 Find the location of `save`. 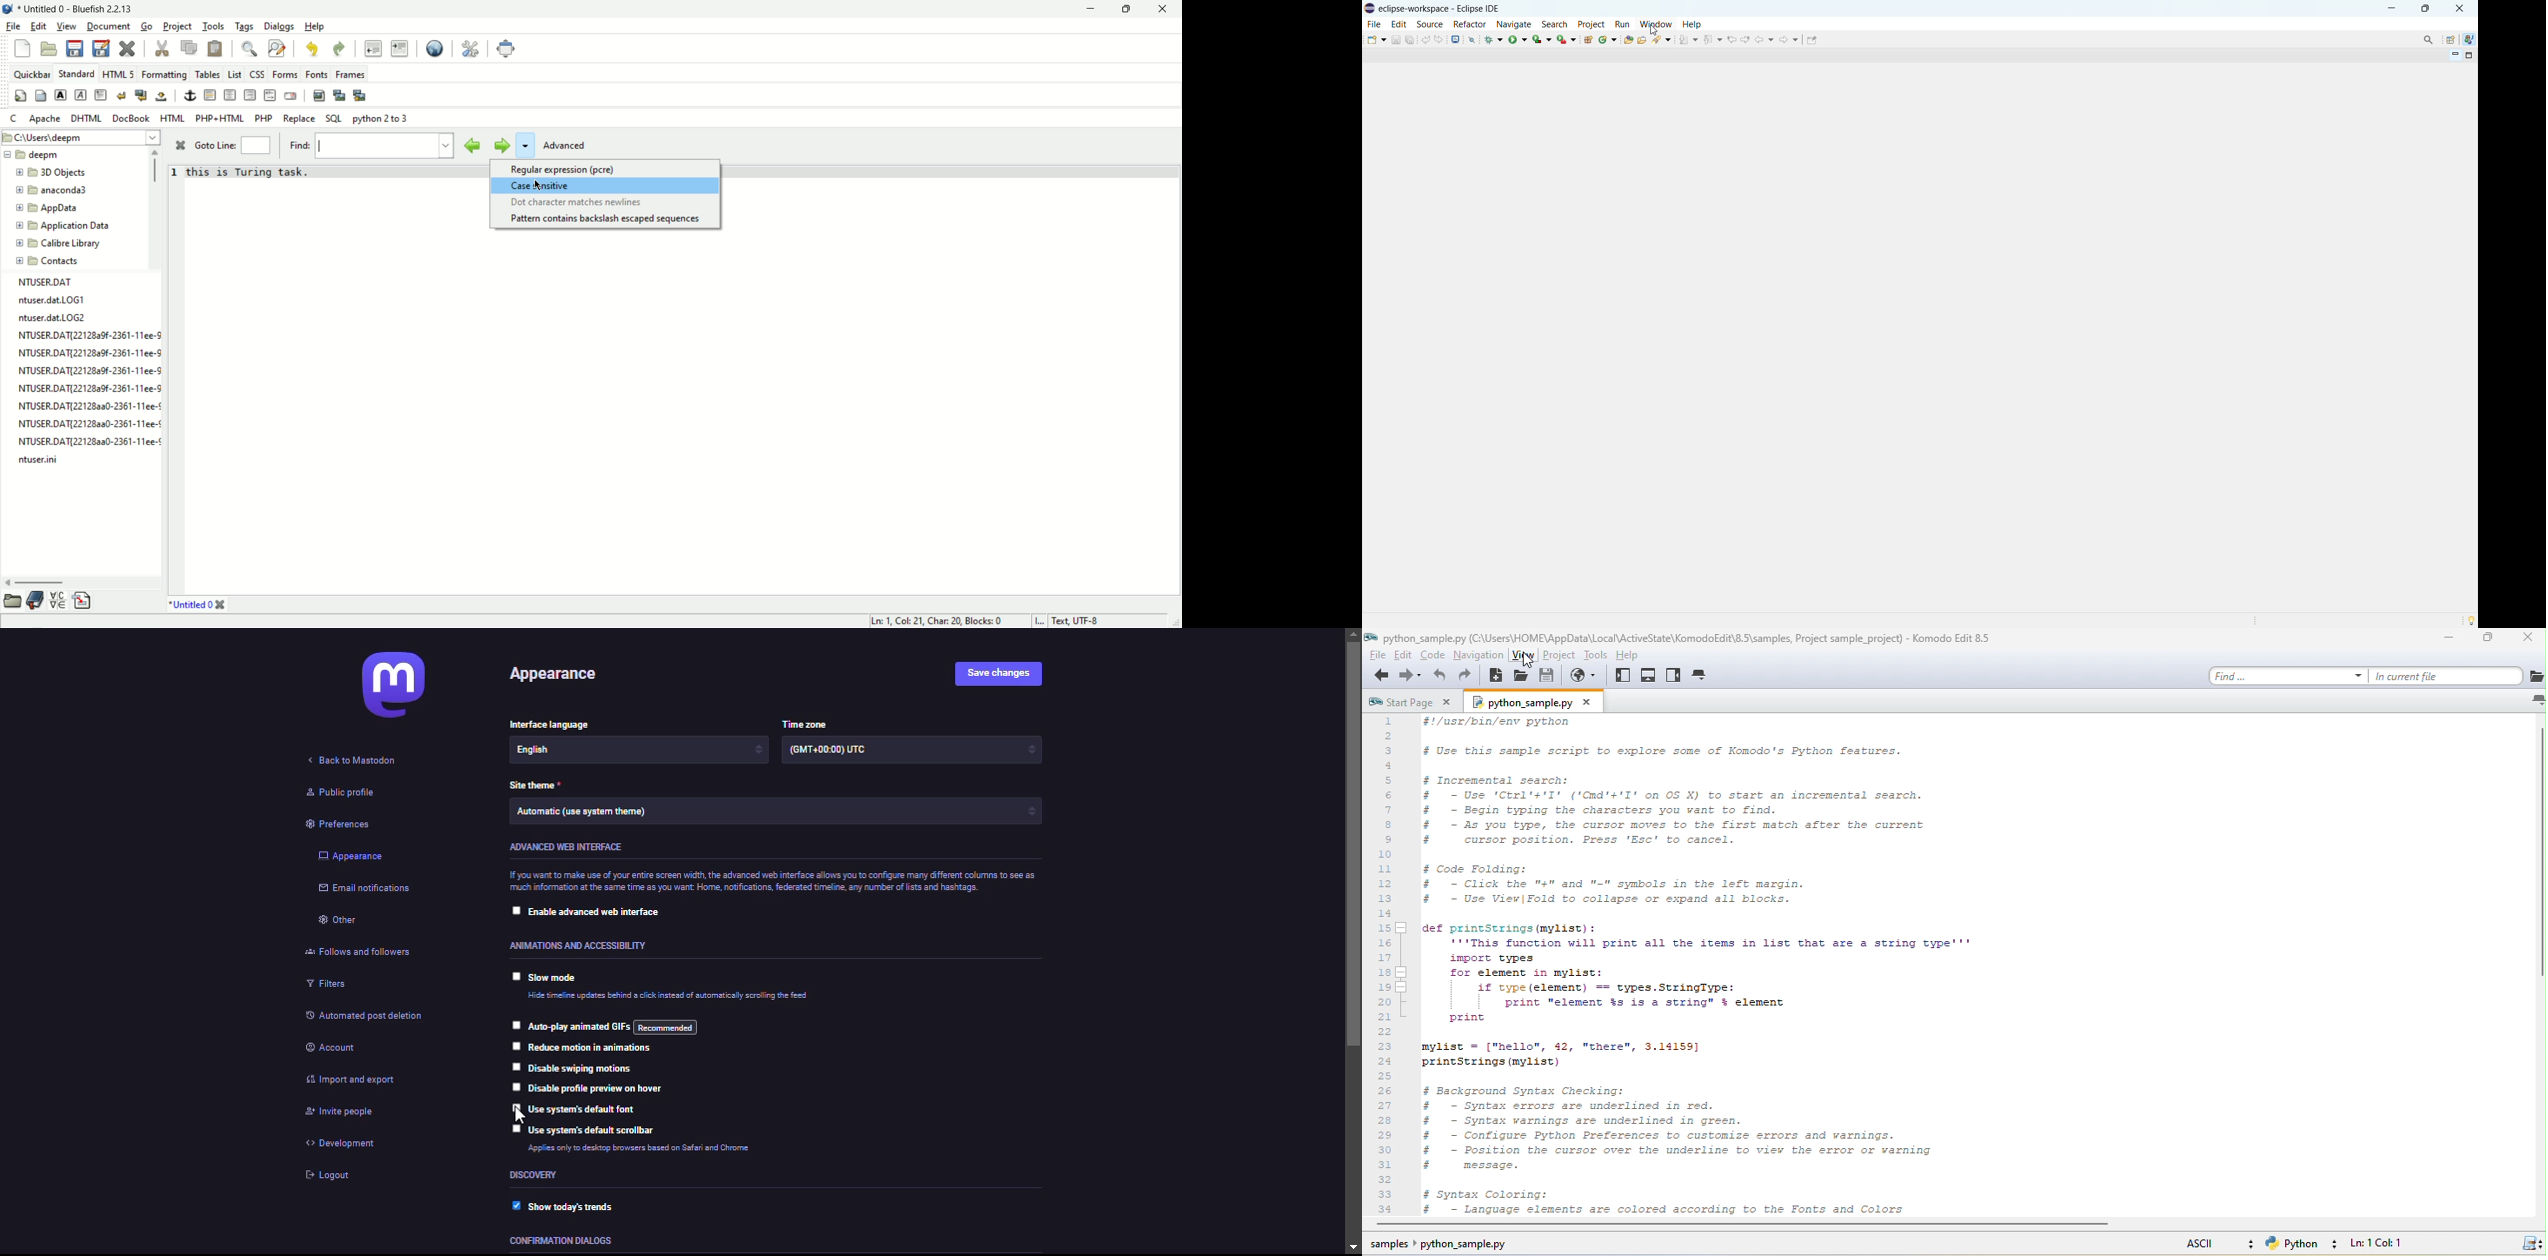

save is located at coordinates (73, 48).